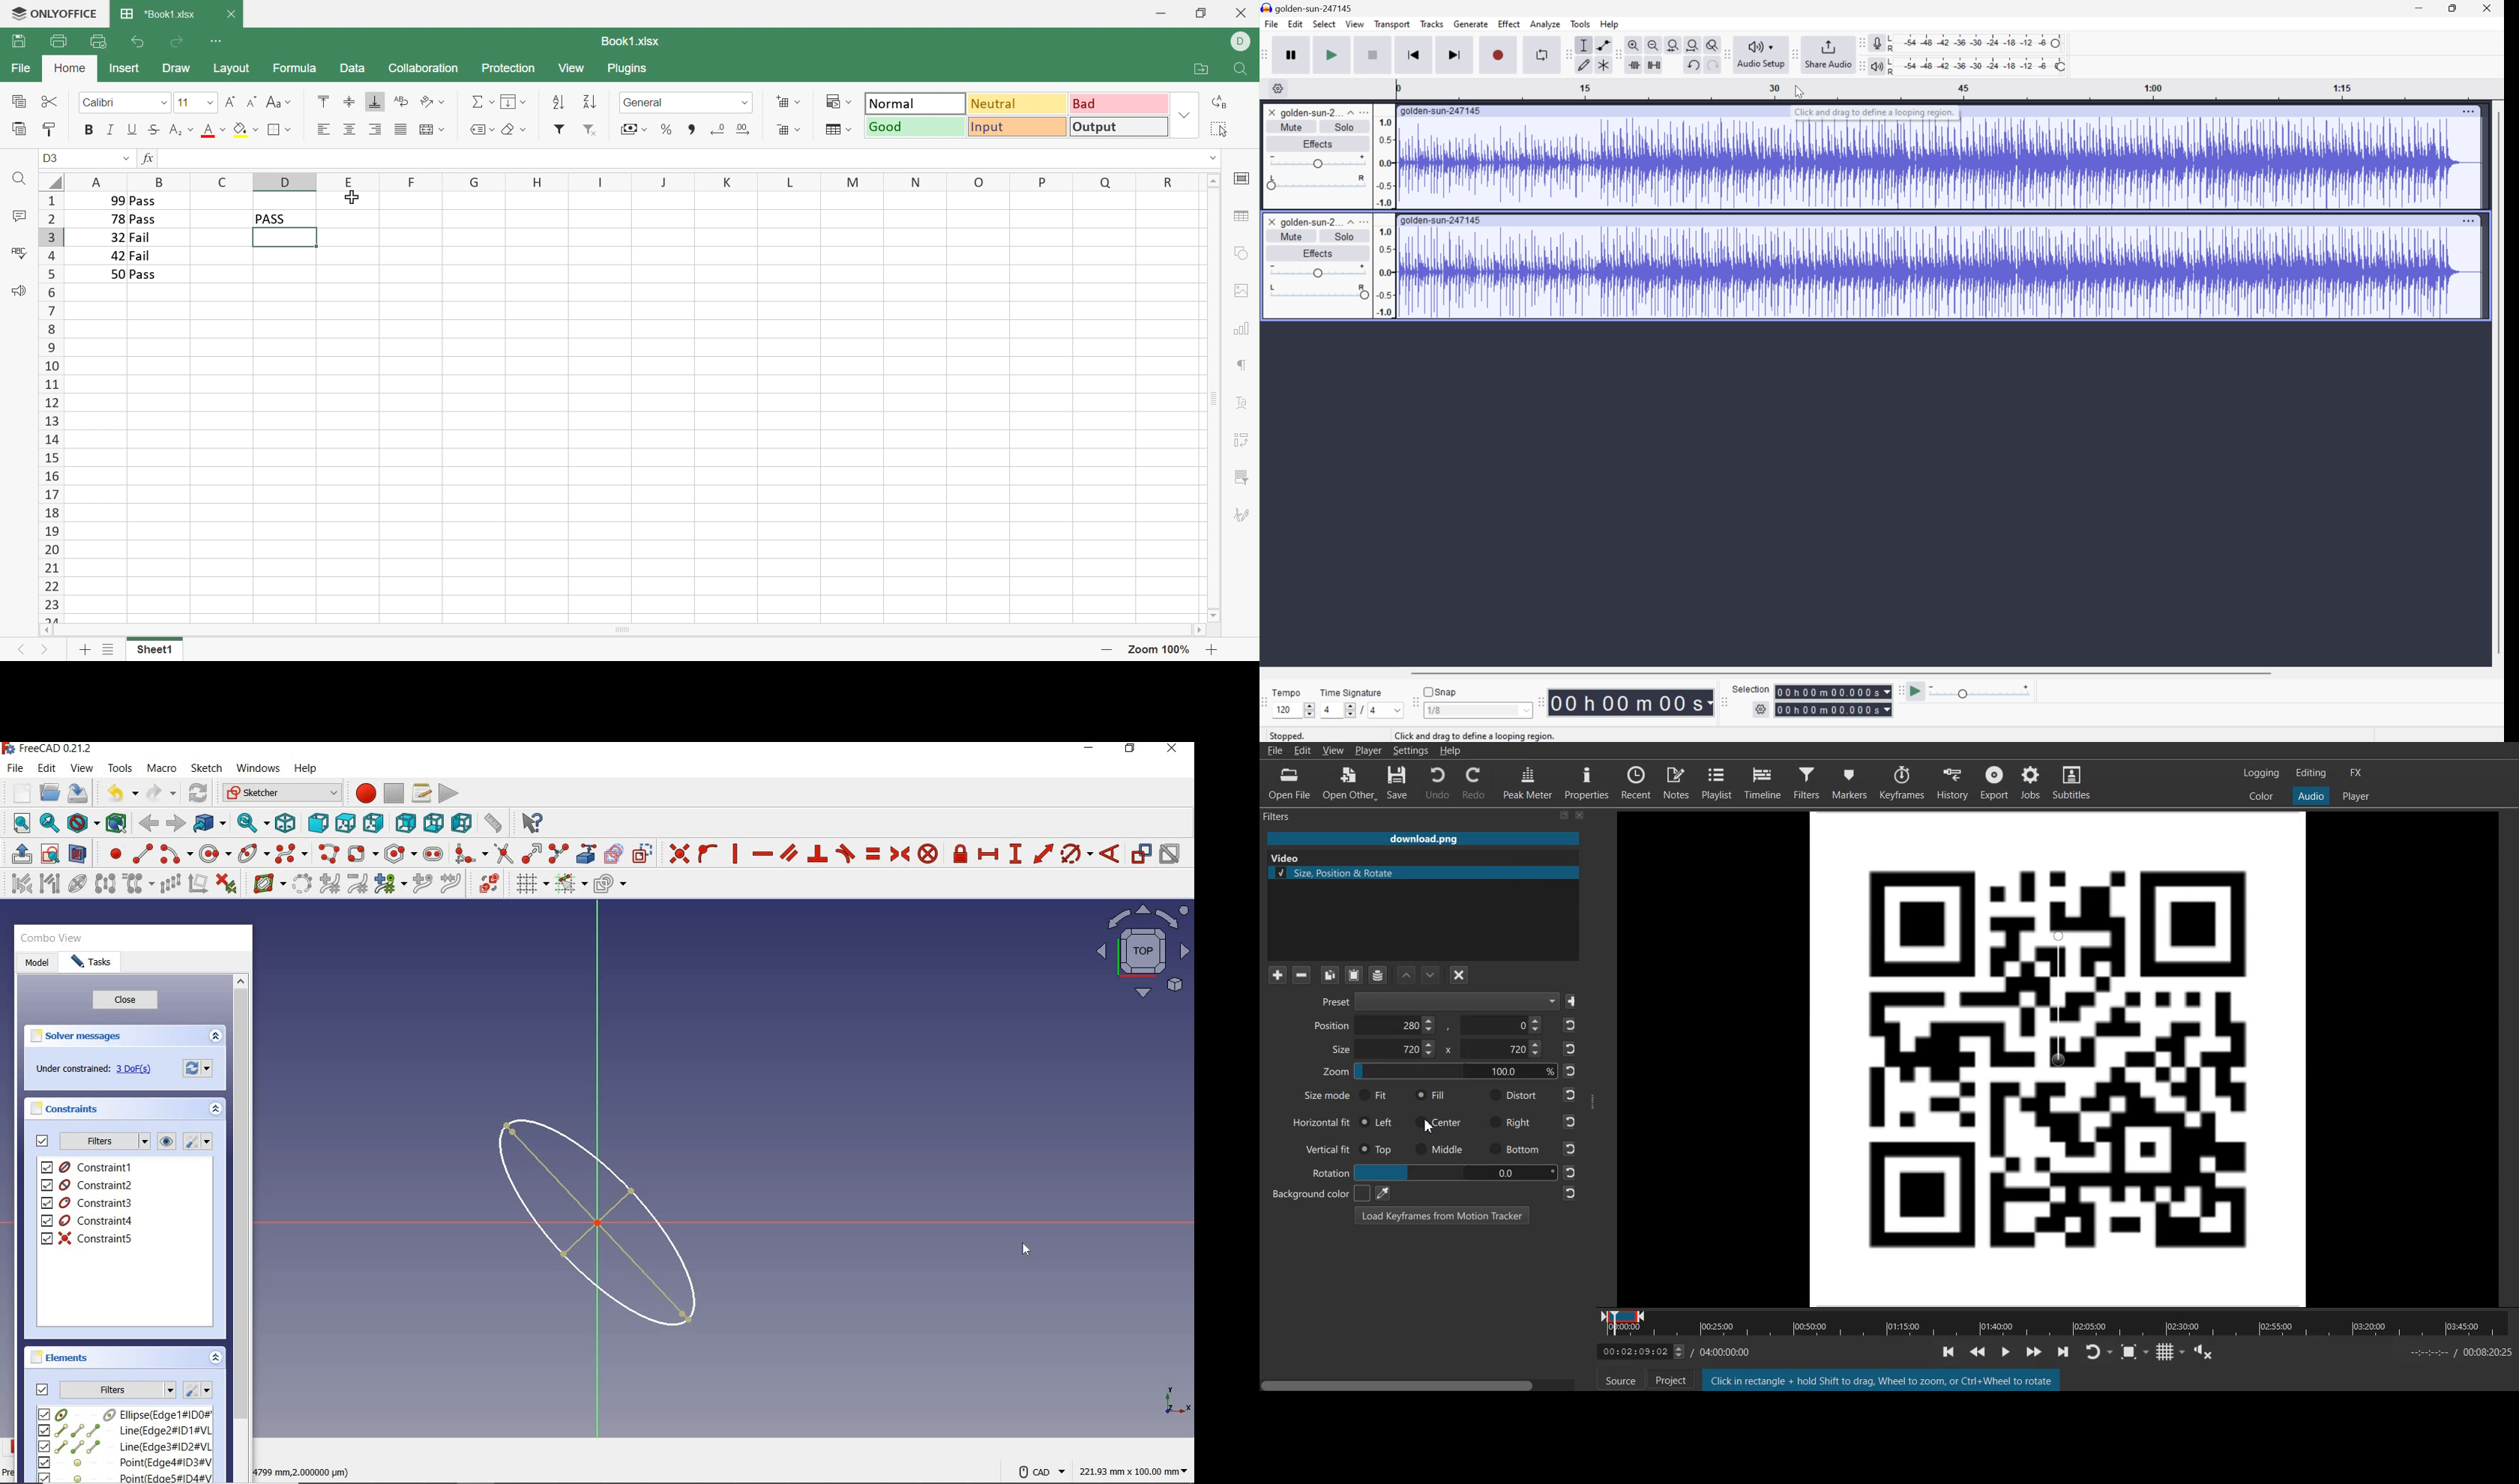 The width and height of the screenshot is (2520, 1484). Describe the element at coordinates (1160, 651) in the screenshot. I see `Zoom 100%` at that location.